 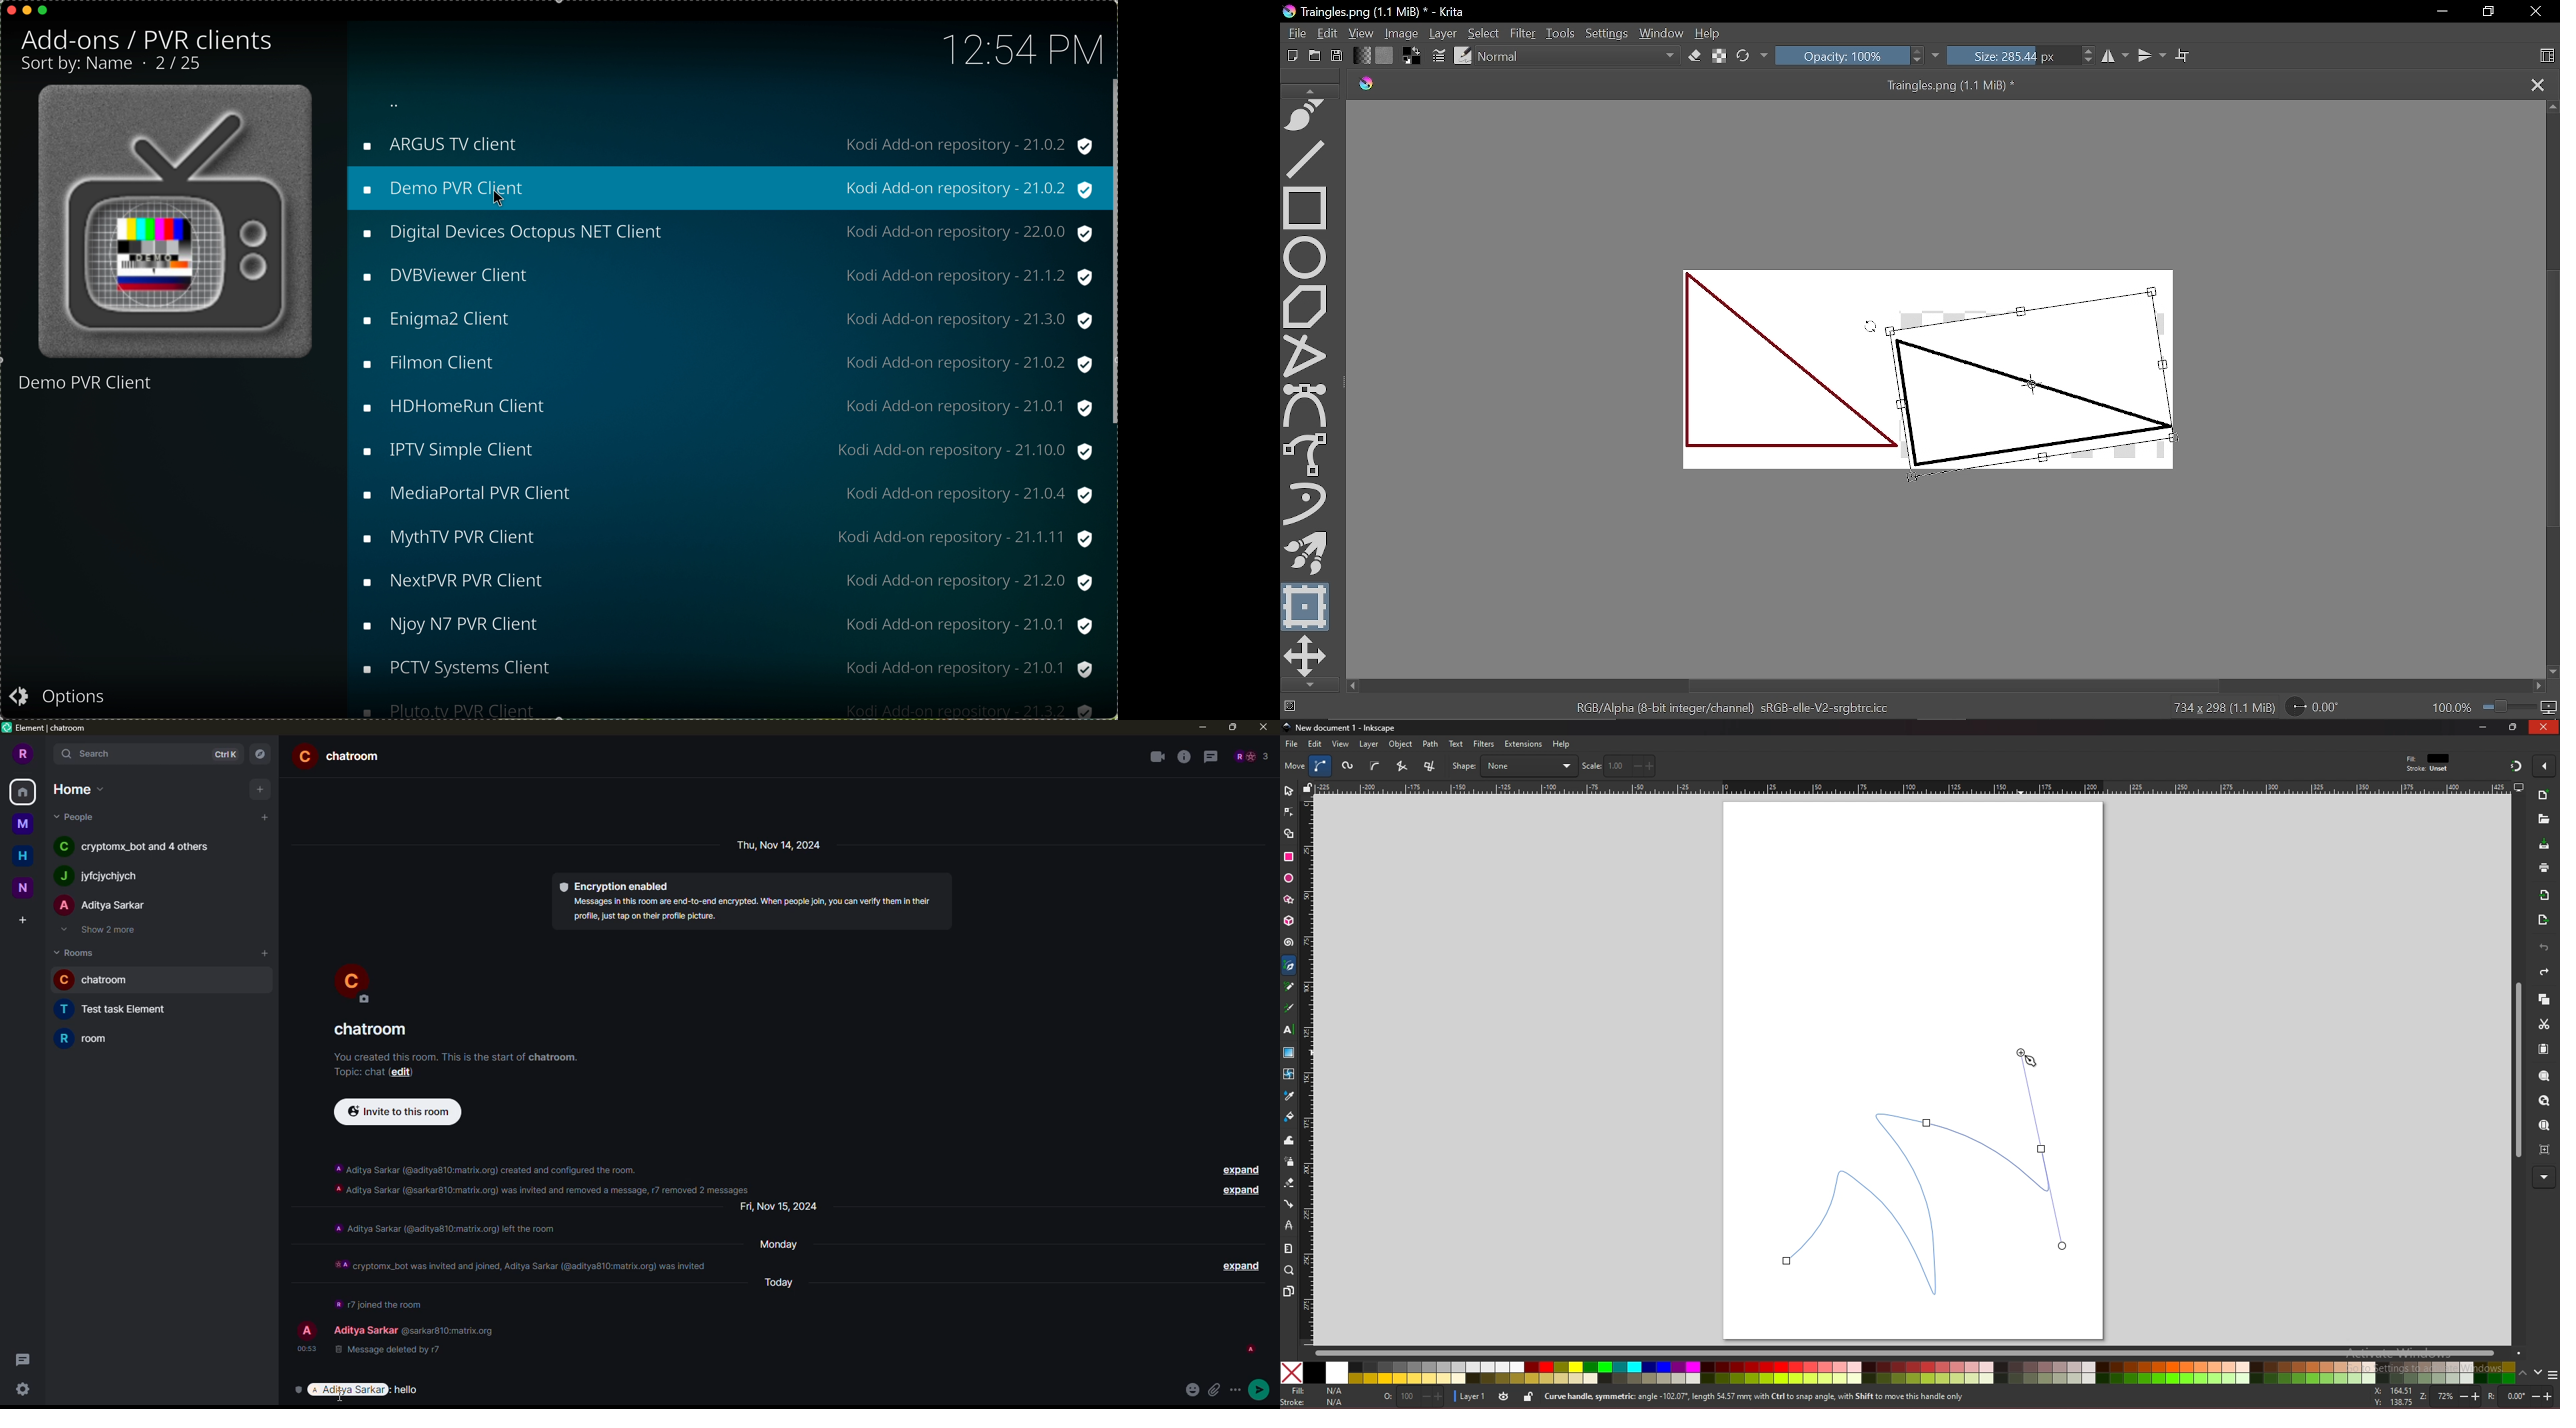 I want to click on Choose brush preset, so click(x=1463, y=55).